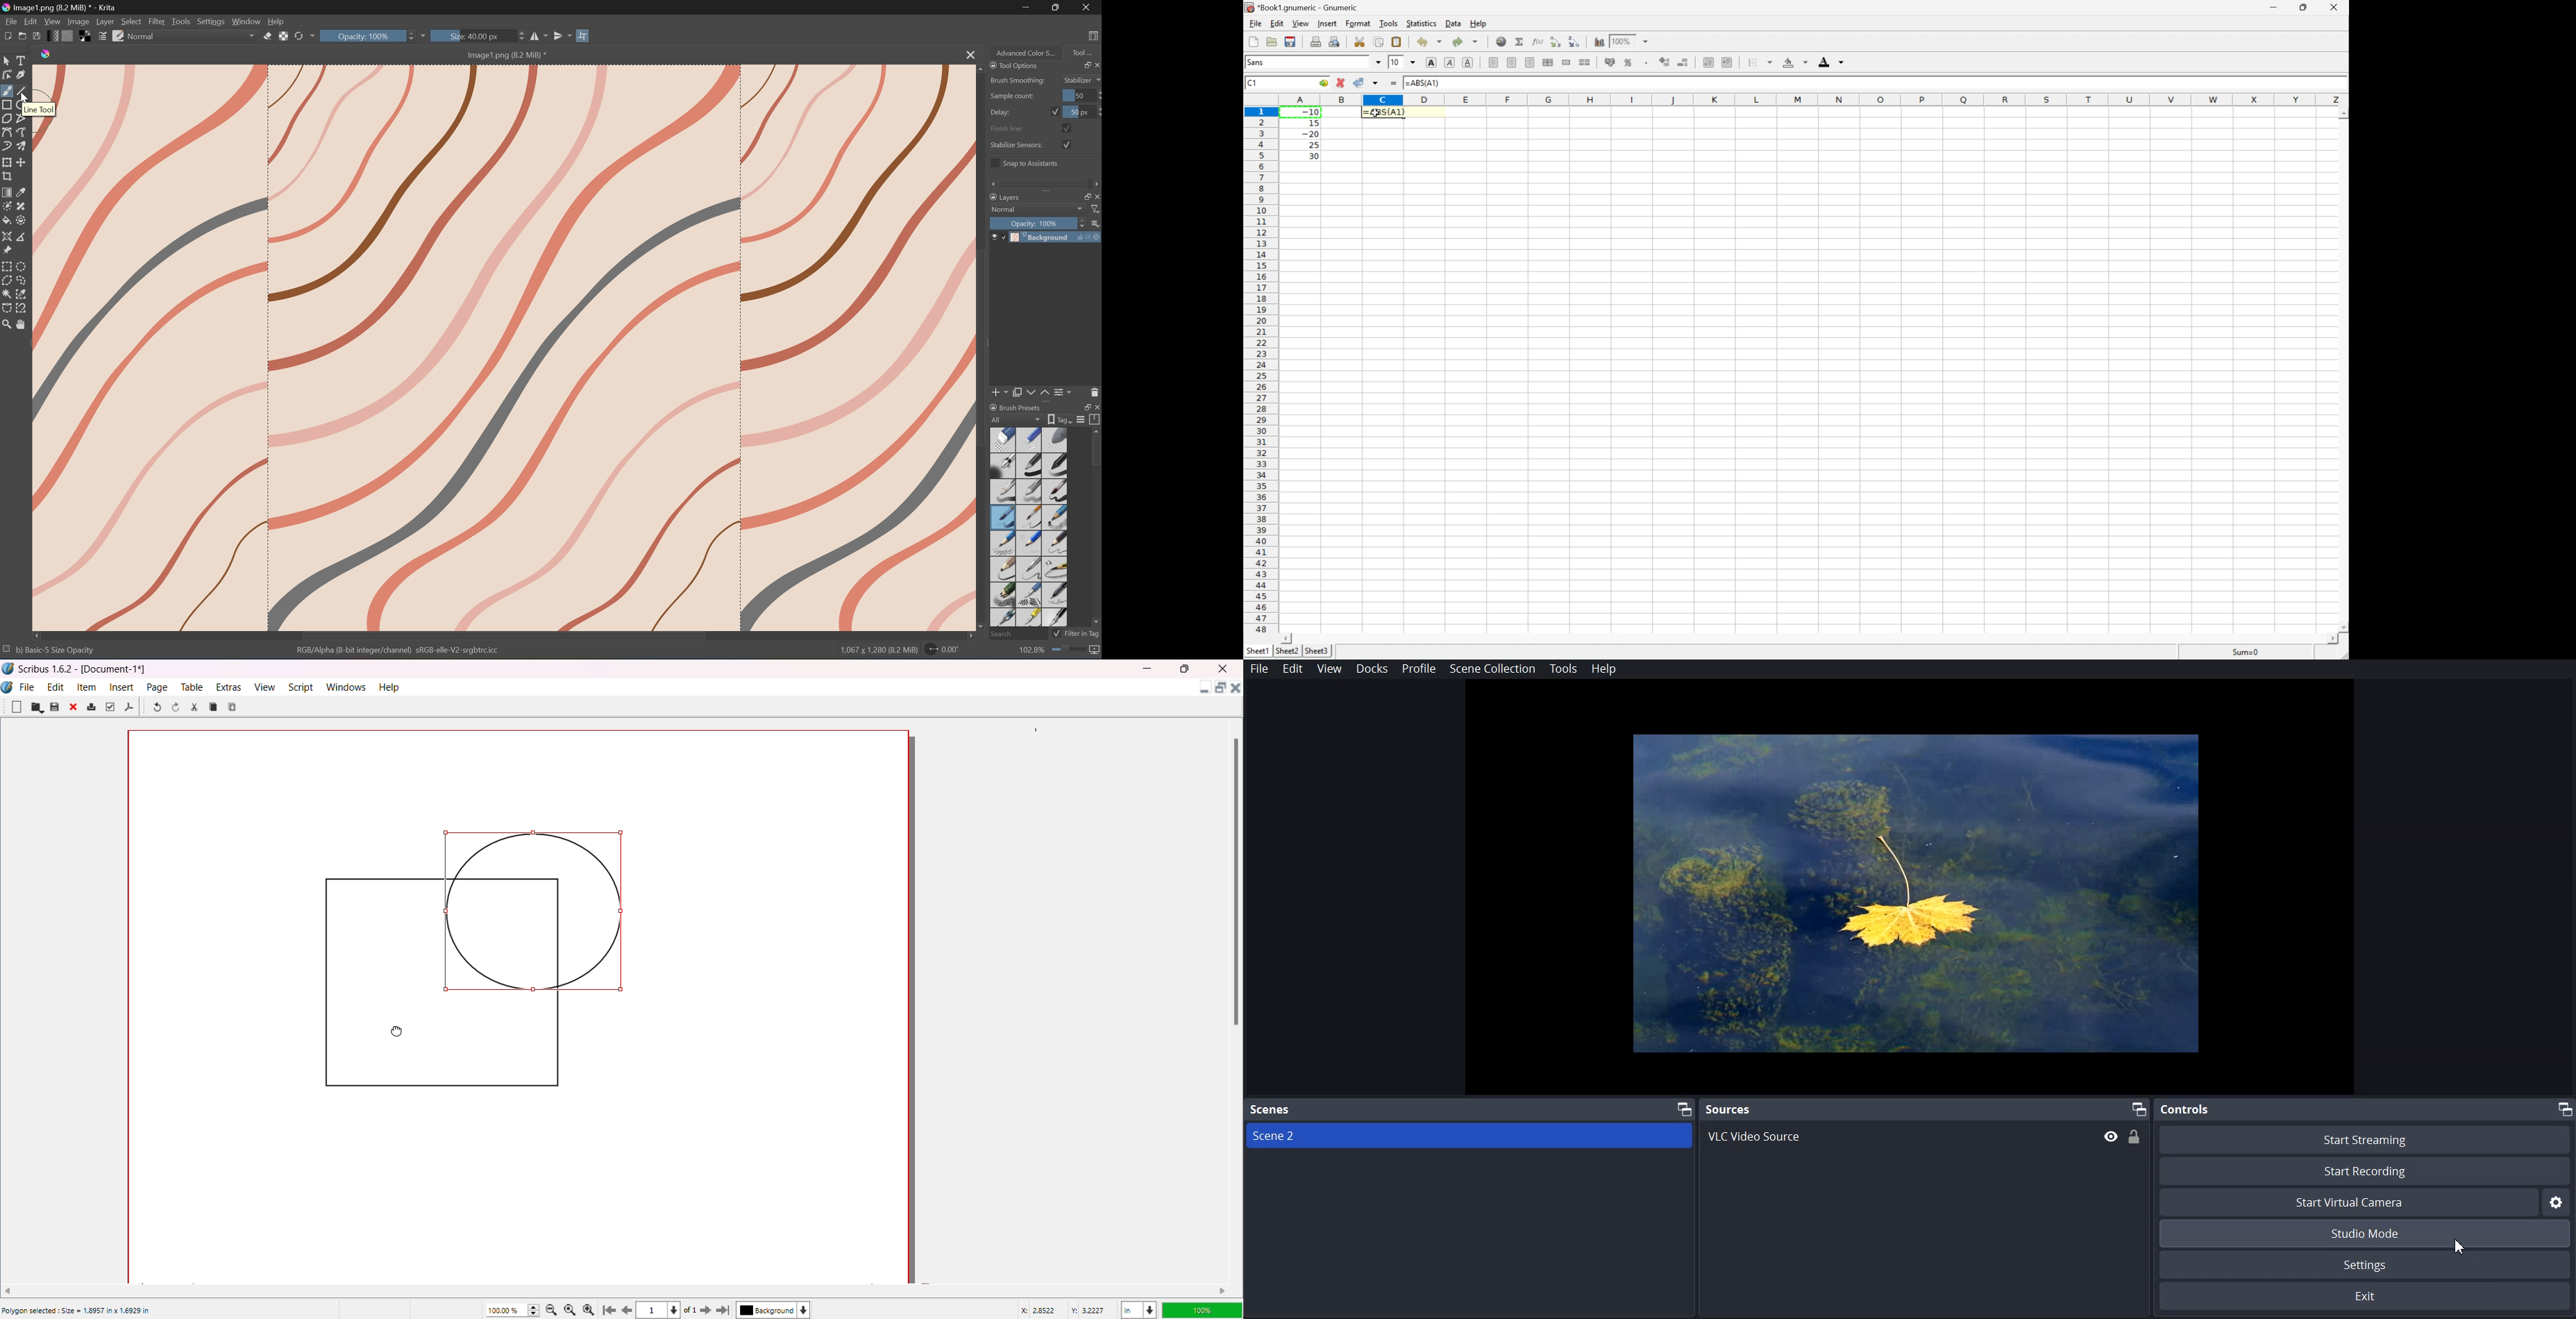  What do you see at coordinates (7, 146) in the screenshot?
I see `Dynamic brush tool` at bounding box center [7, 146].